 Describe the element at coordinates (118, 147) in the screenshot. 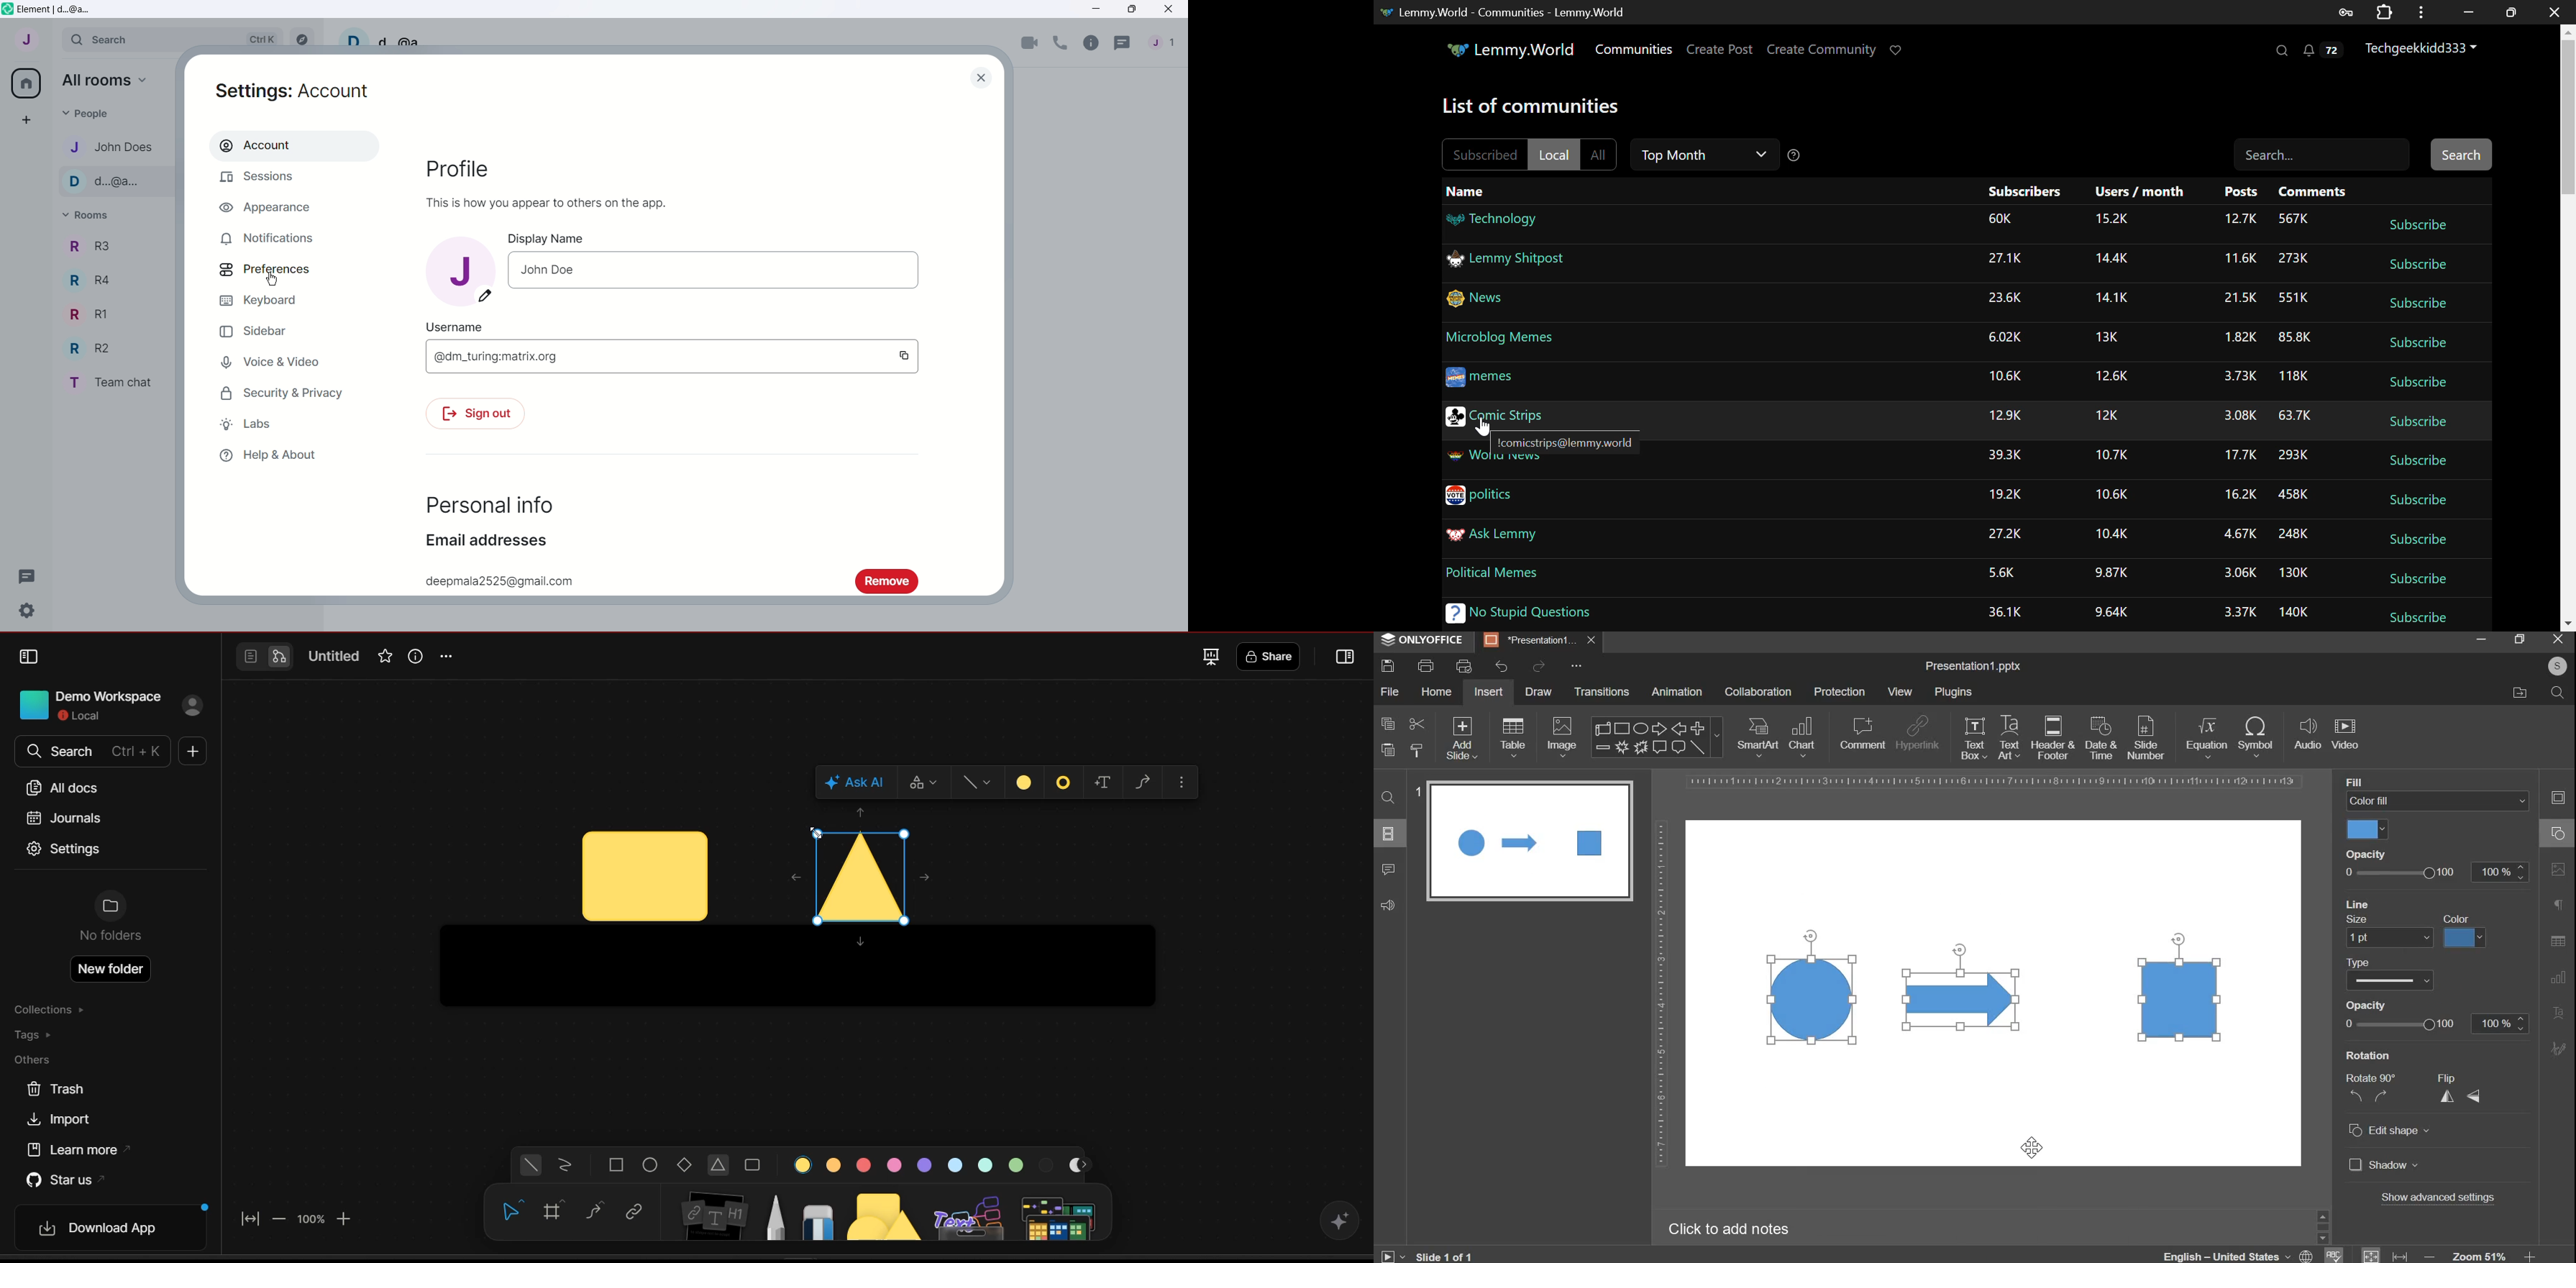

I see `John Does - Contact name` at that location.